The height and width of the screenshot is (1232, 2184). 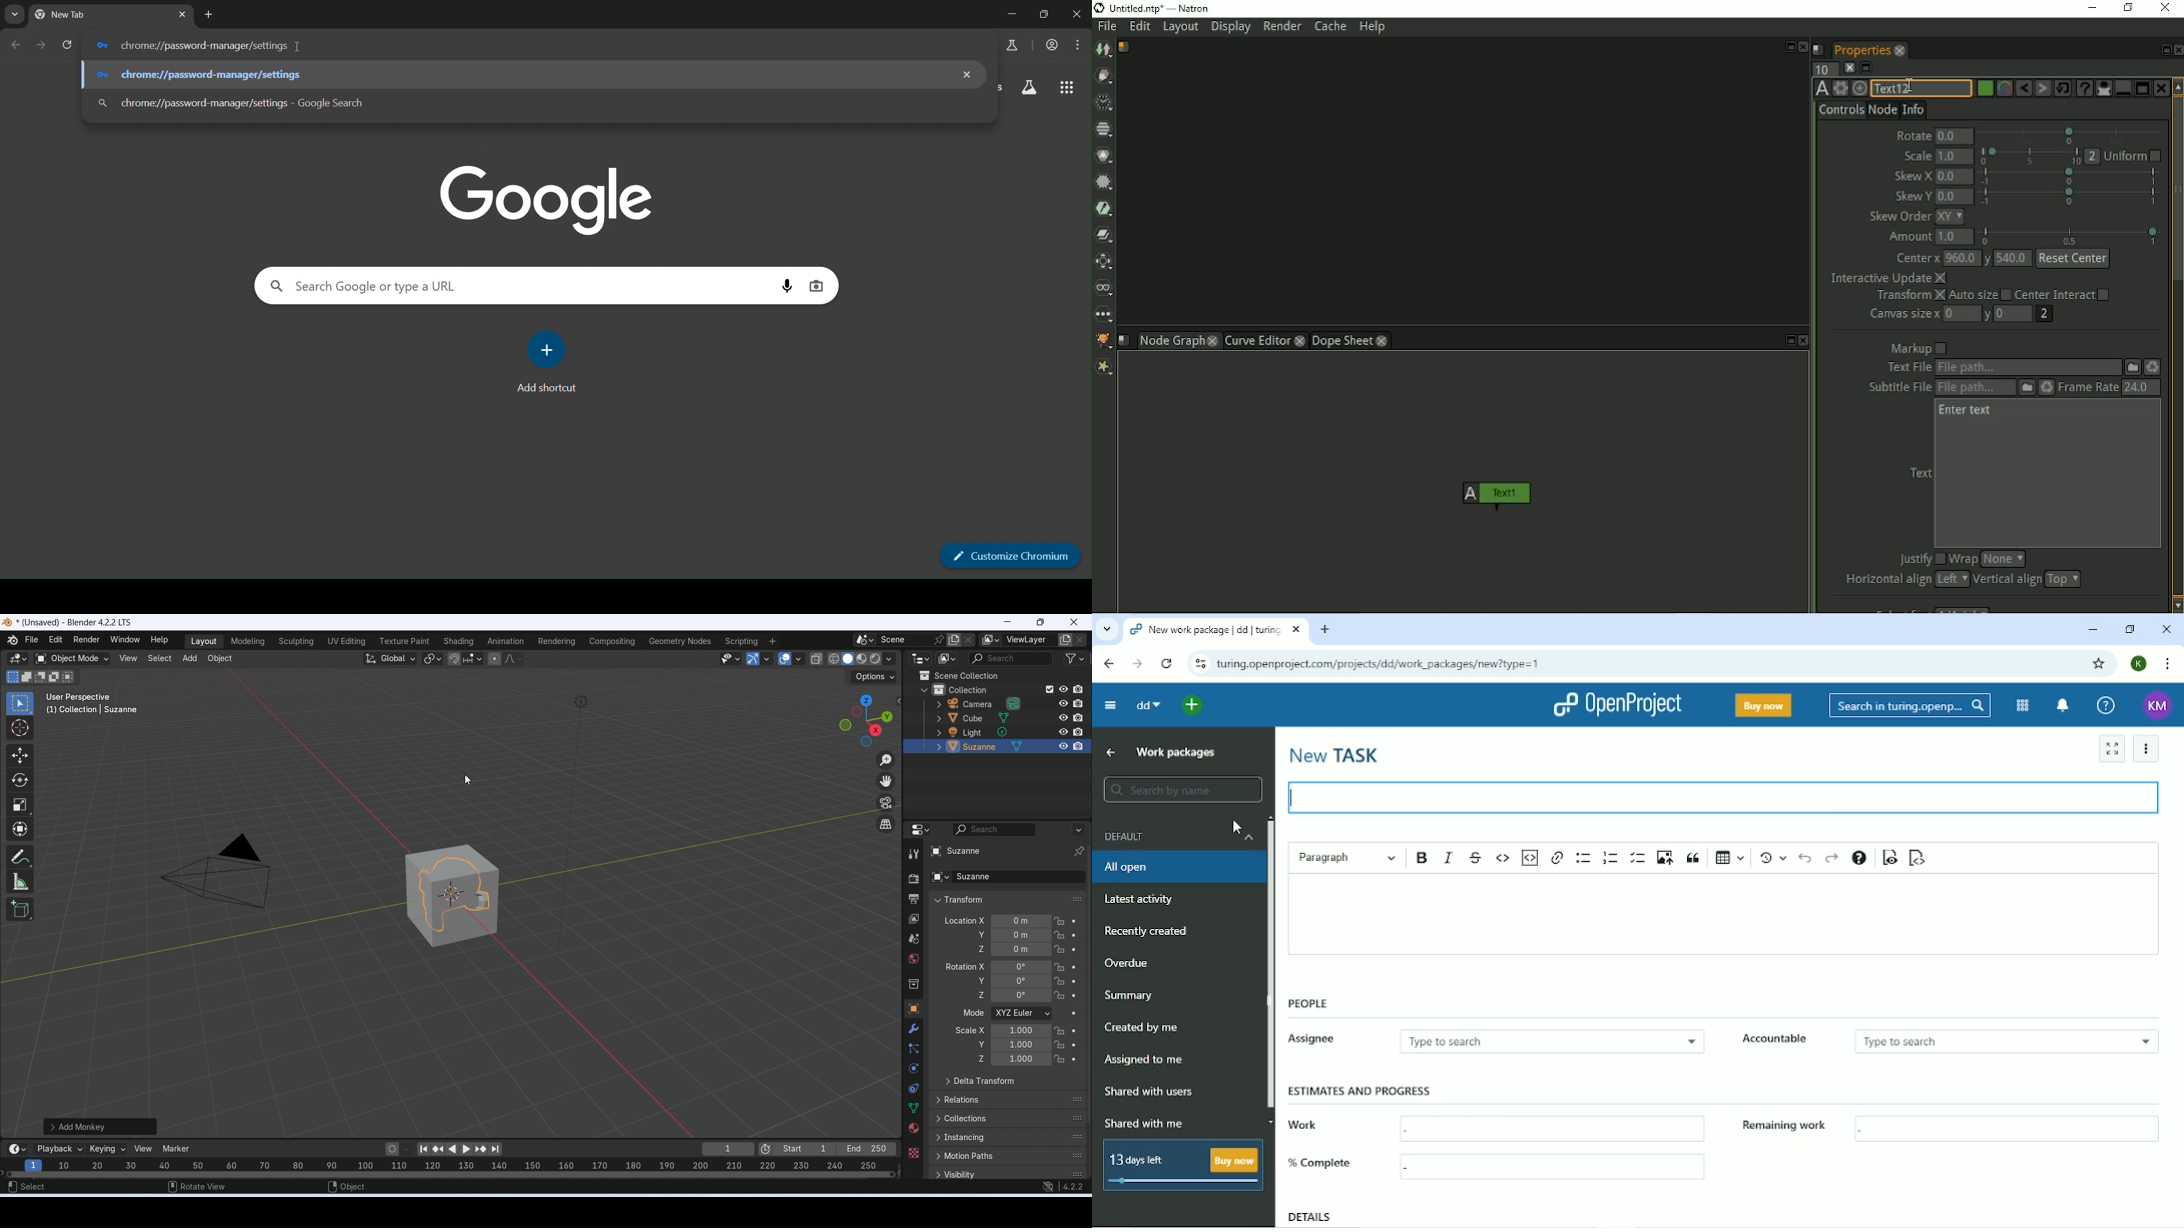 What do you see at coordinates (1107, 27) in the screenshot?
I see `File` at bounding box center [1107, 27].